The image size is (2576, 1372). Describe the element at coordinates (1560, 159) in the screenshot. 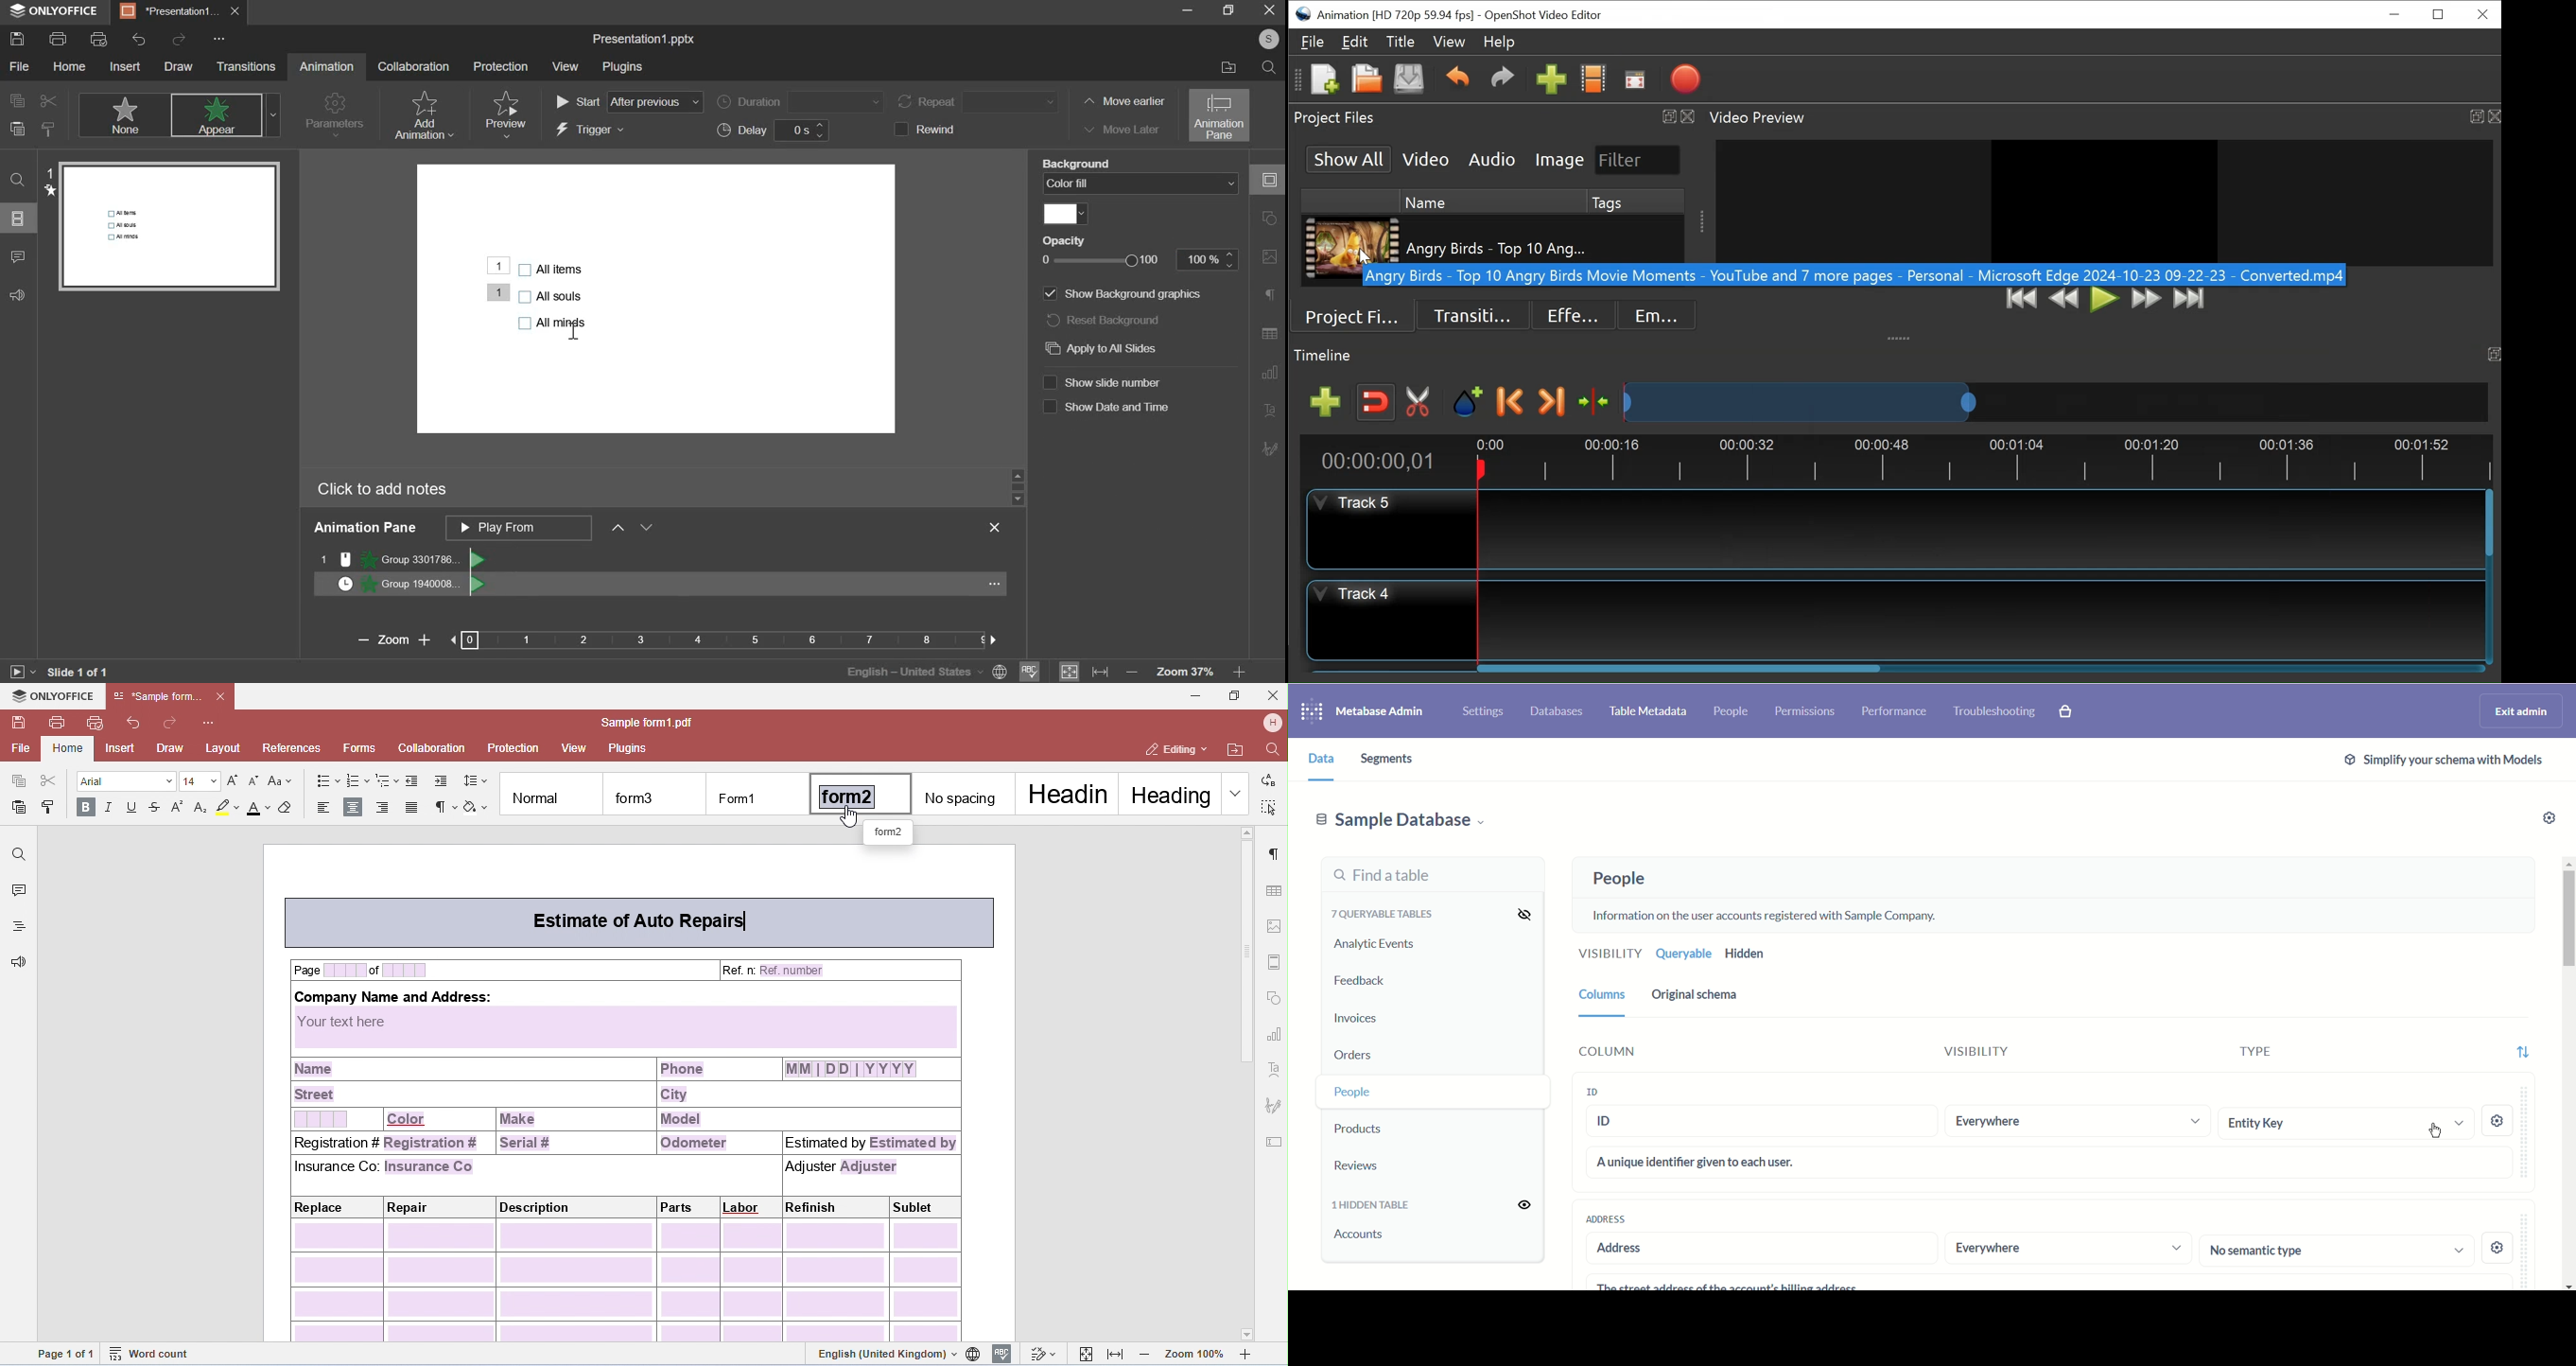

I see `Image` at that location.